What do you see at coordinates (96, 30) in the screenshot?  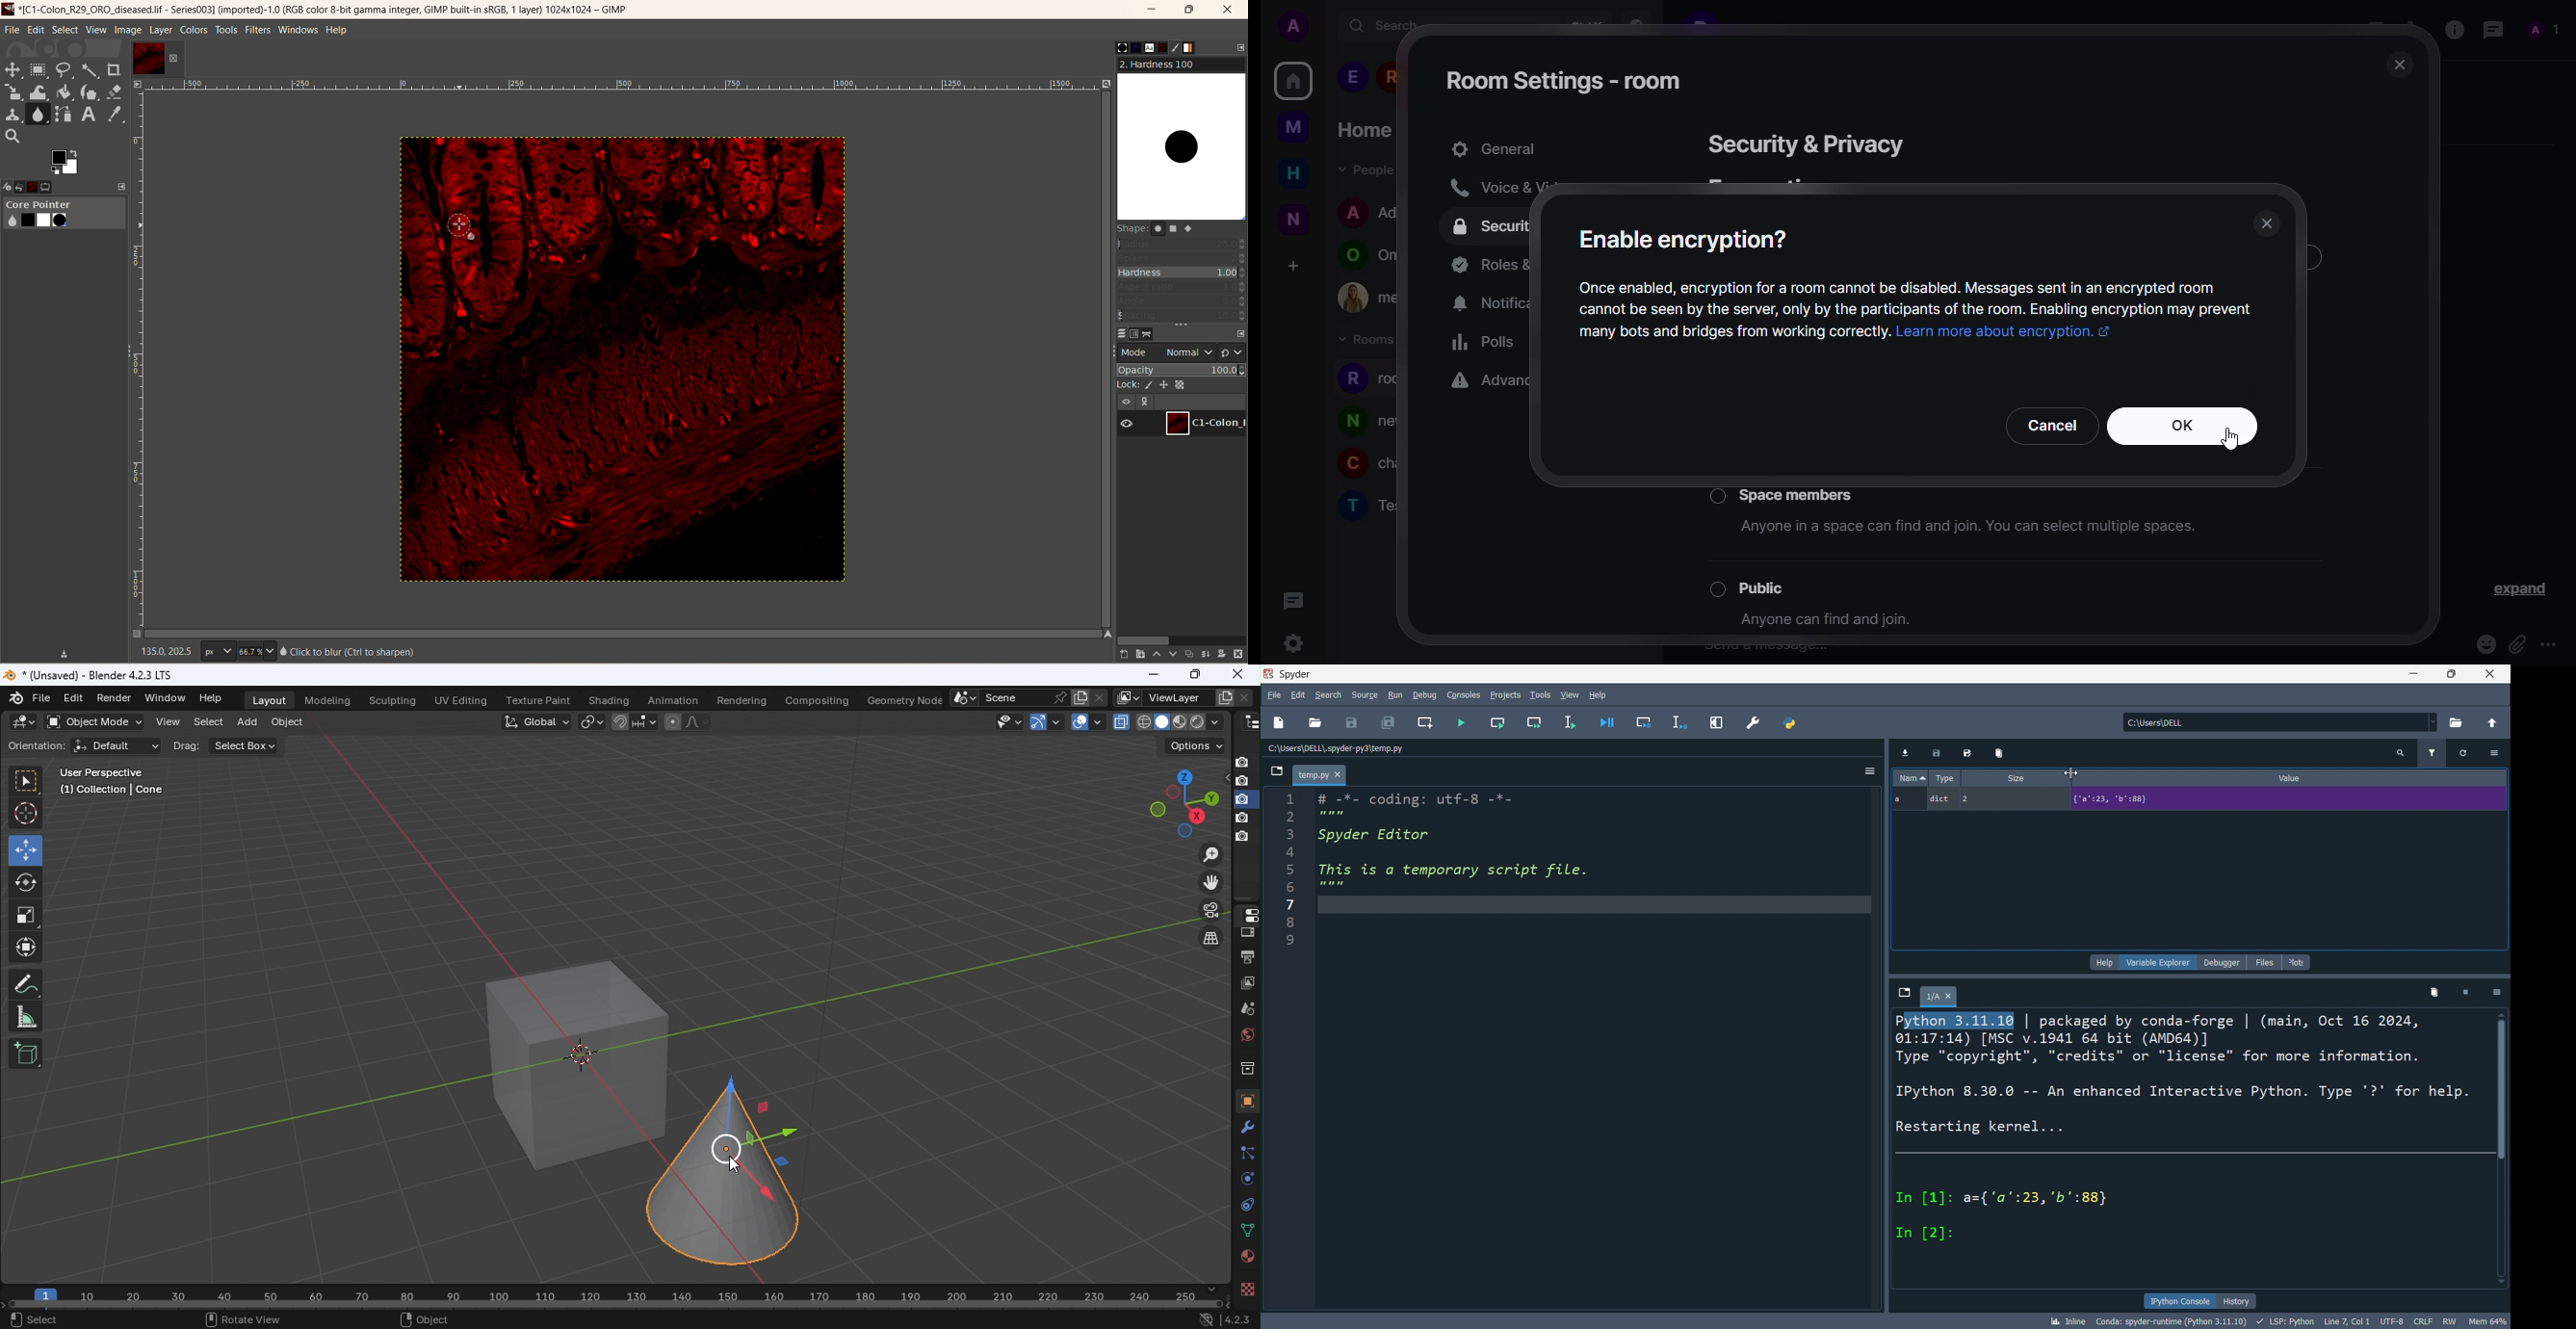 I see `view` at bounding box center [96, 30].